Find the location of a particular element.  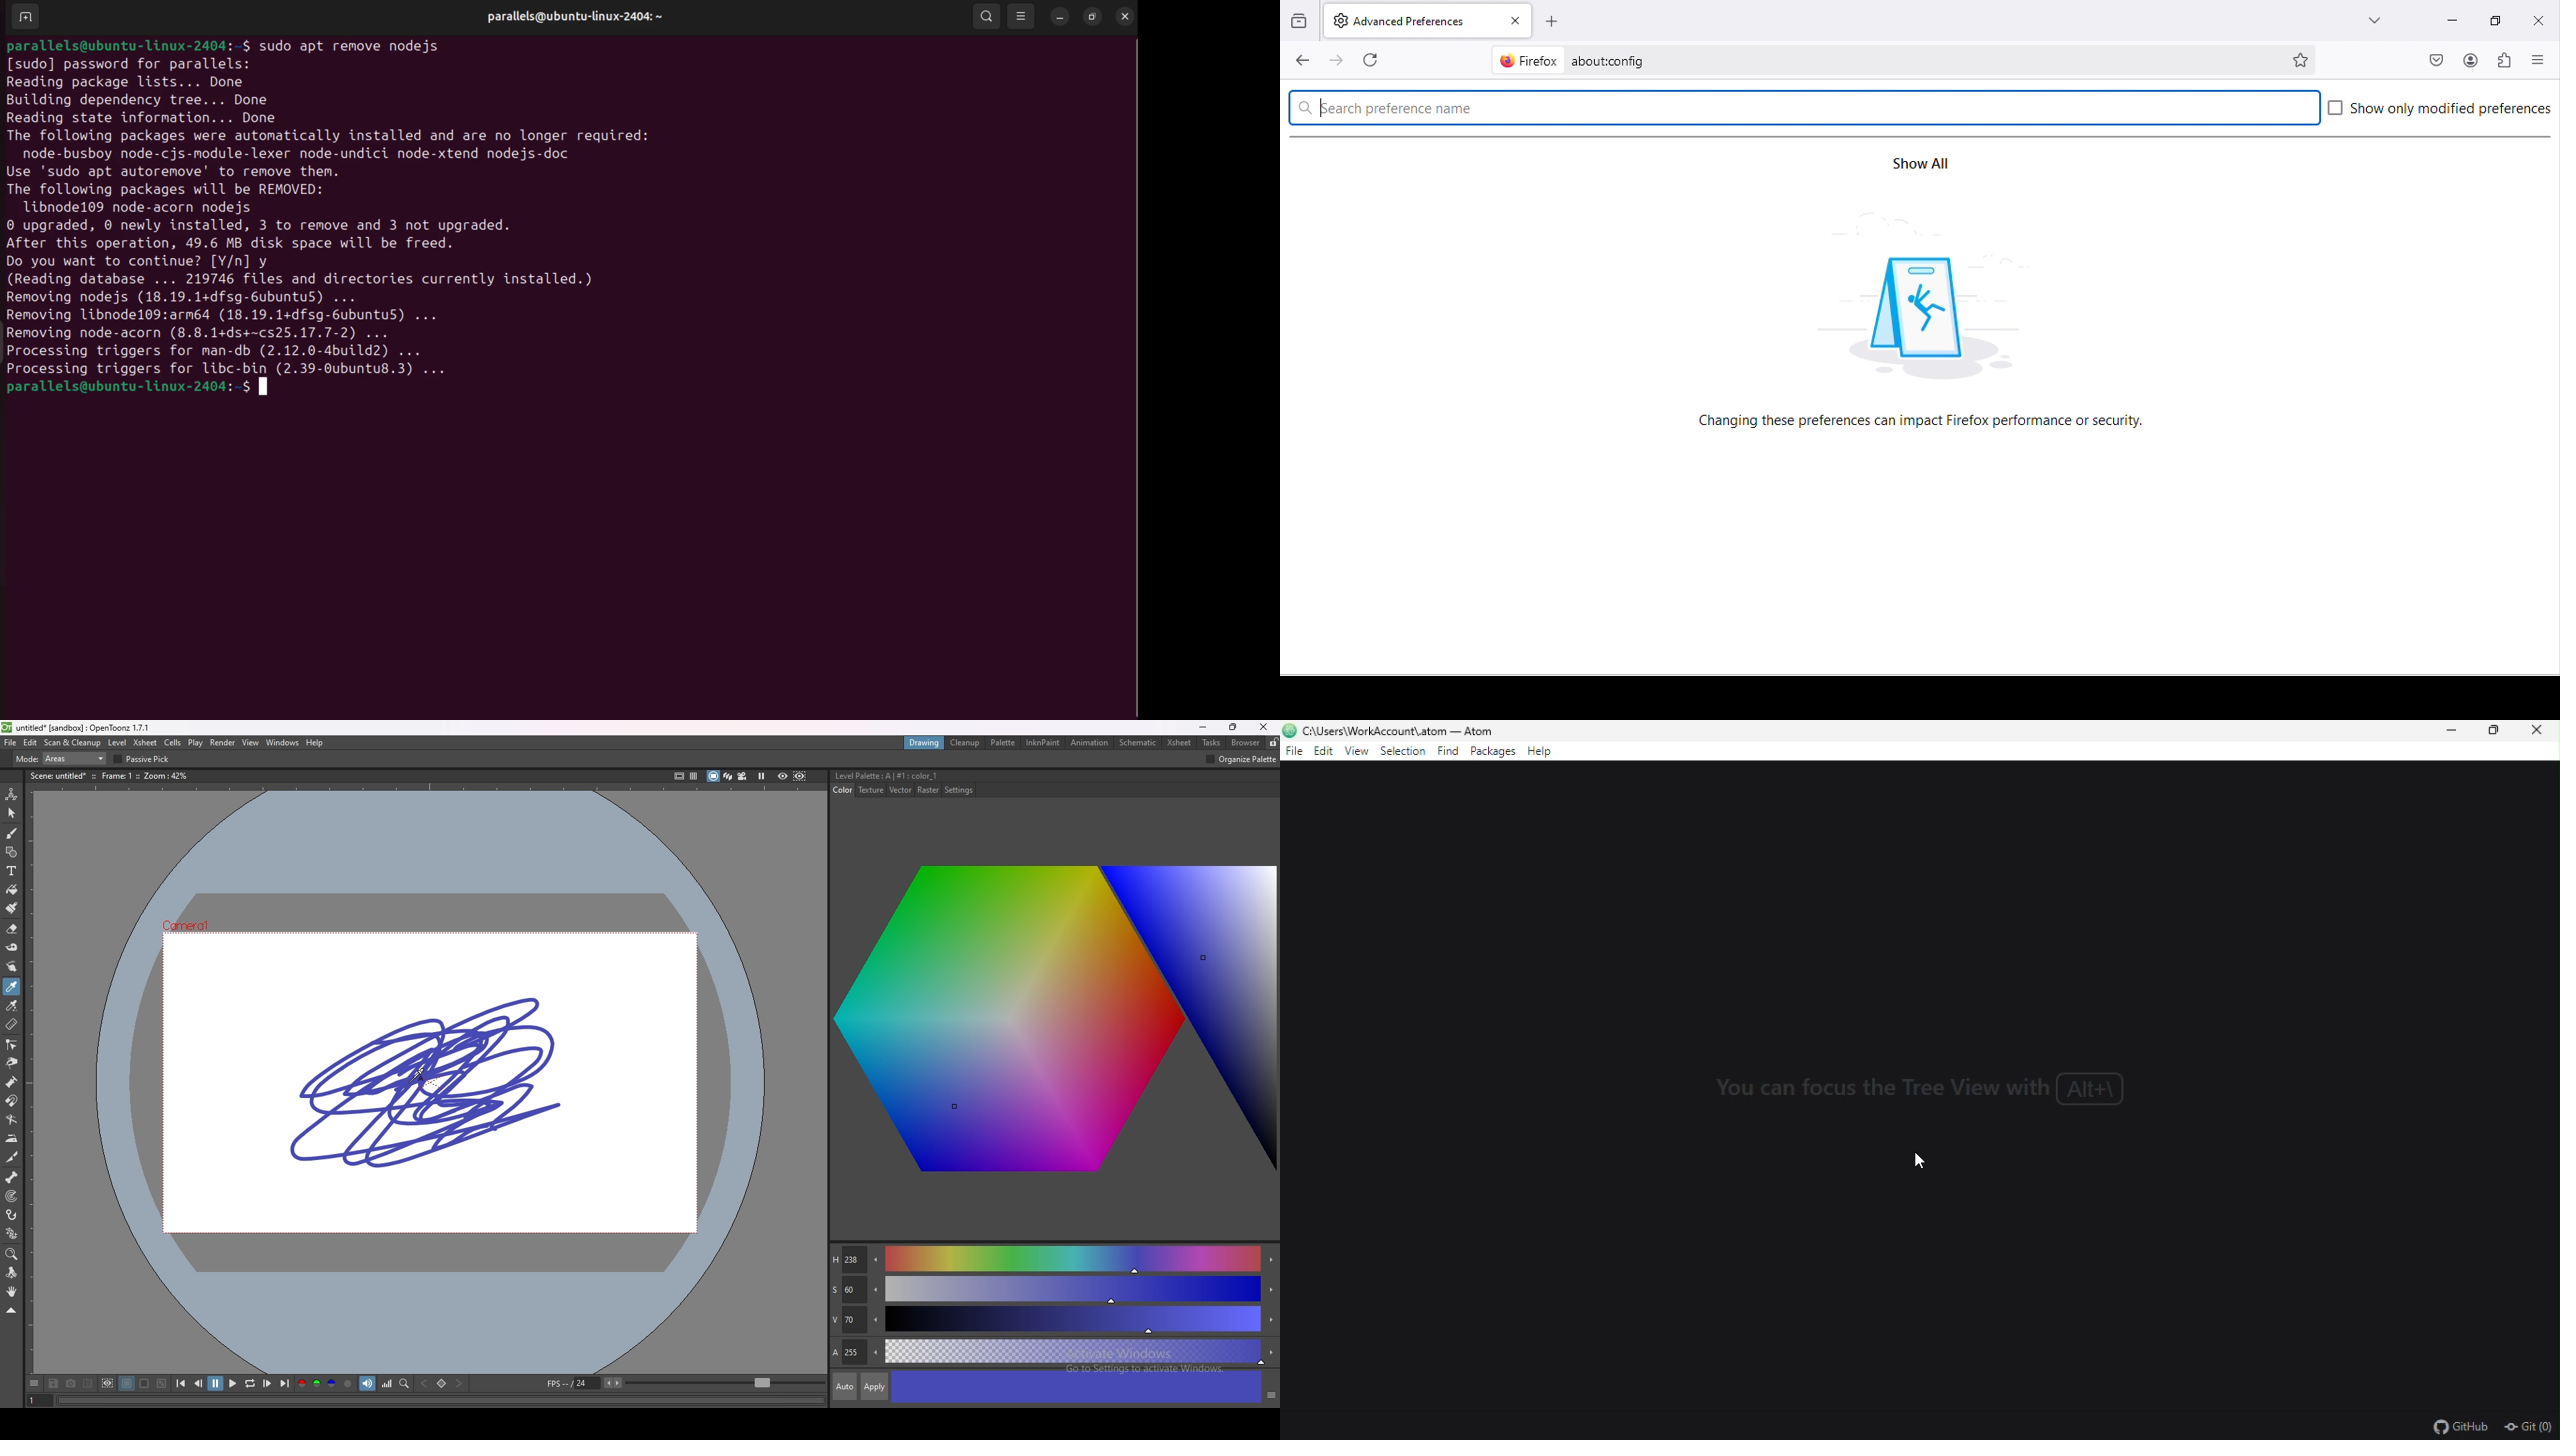

flip selection horizontally is located at coordinates (529, 759).